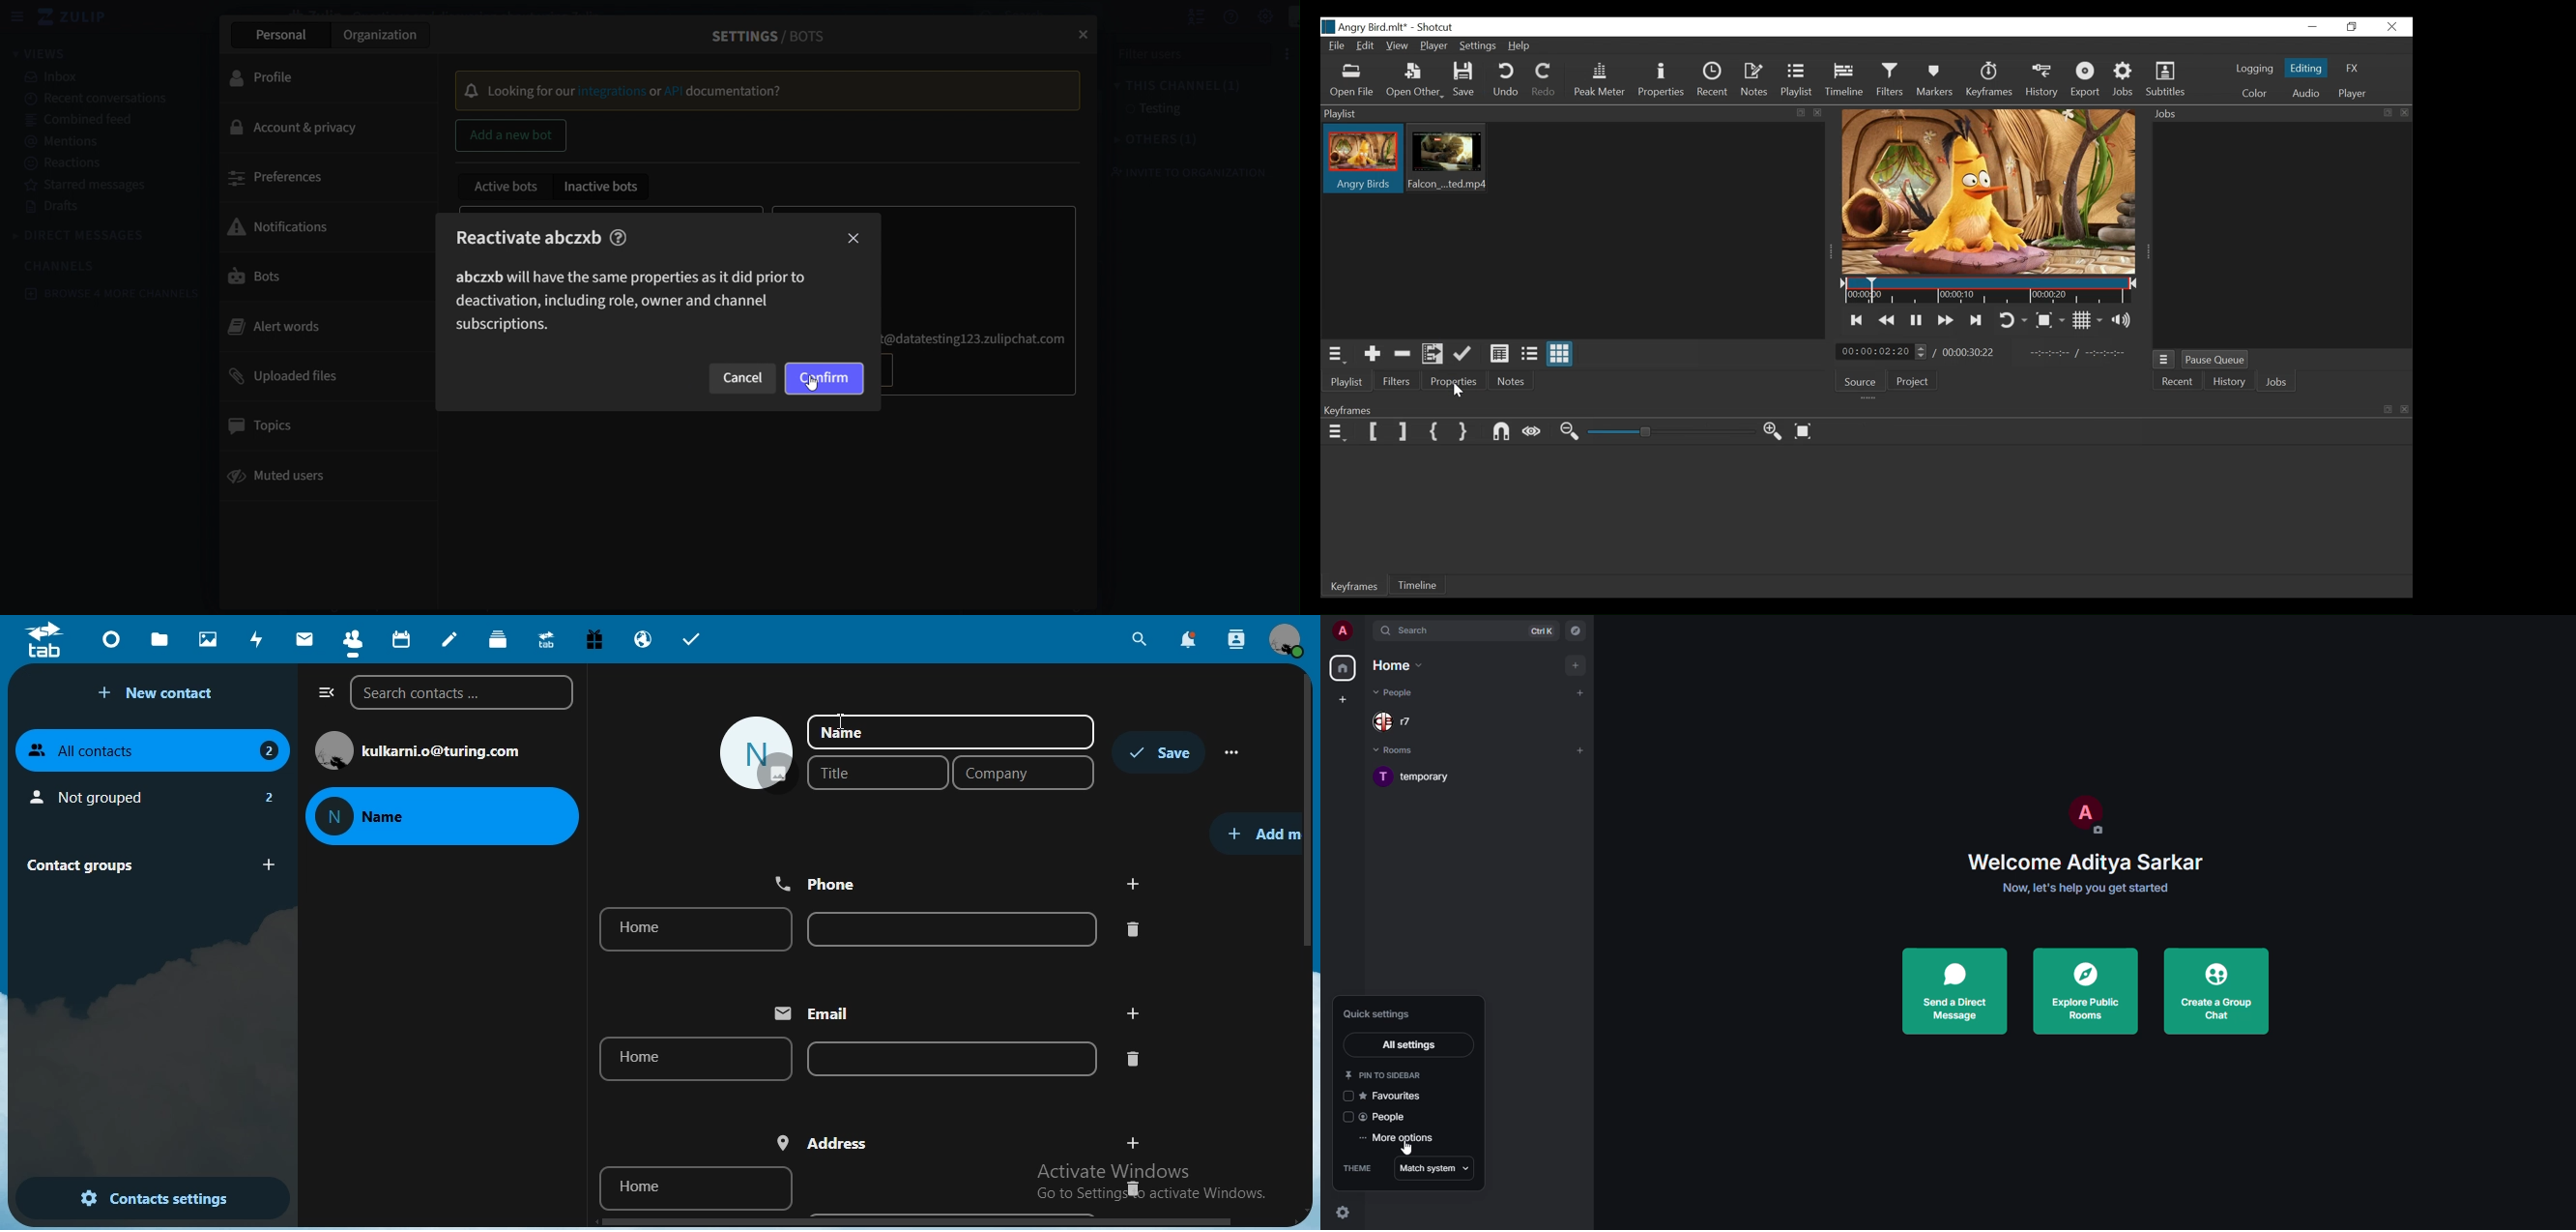 The width and height of the screenshot is (2576, 1232). Describe the element at coordinates (1396, 45) in the screenshot. I see `View` at that location.